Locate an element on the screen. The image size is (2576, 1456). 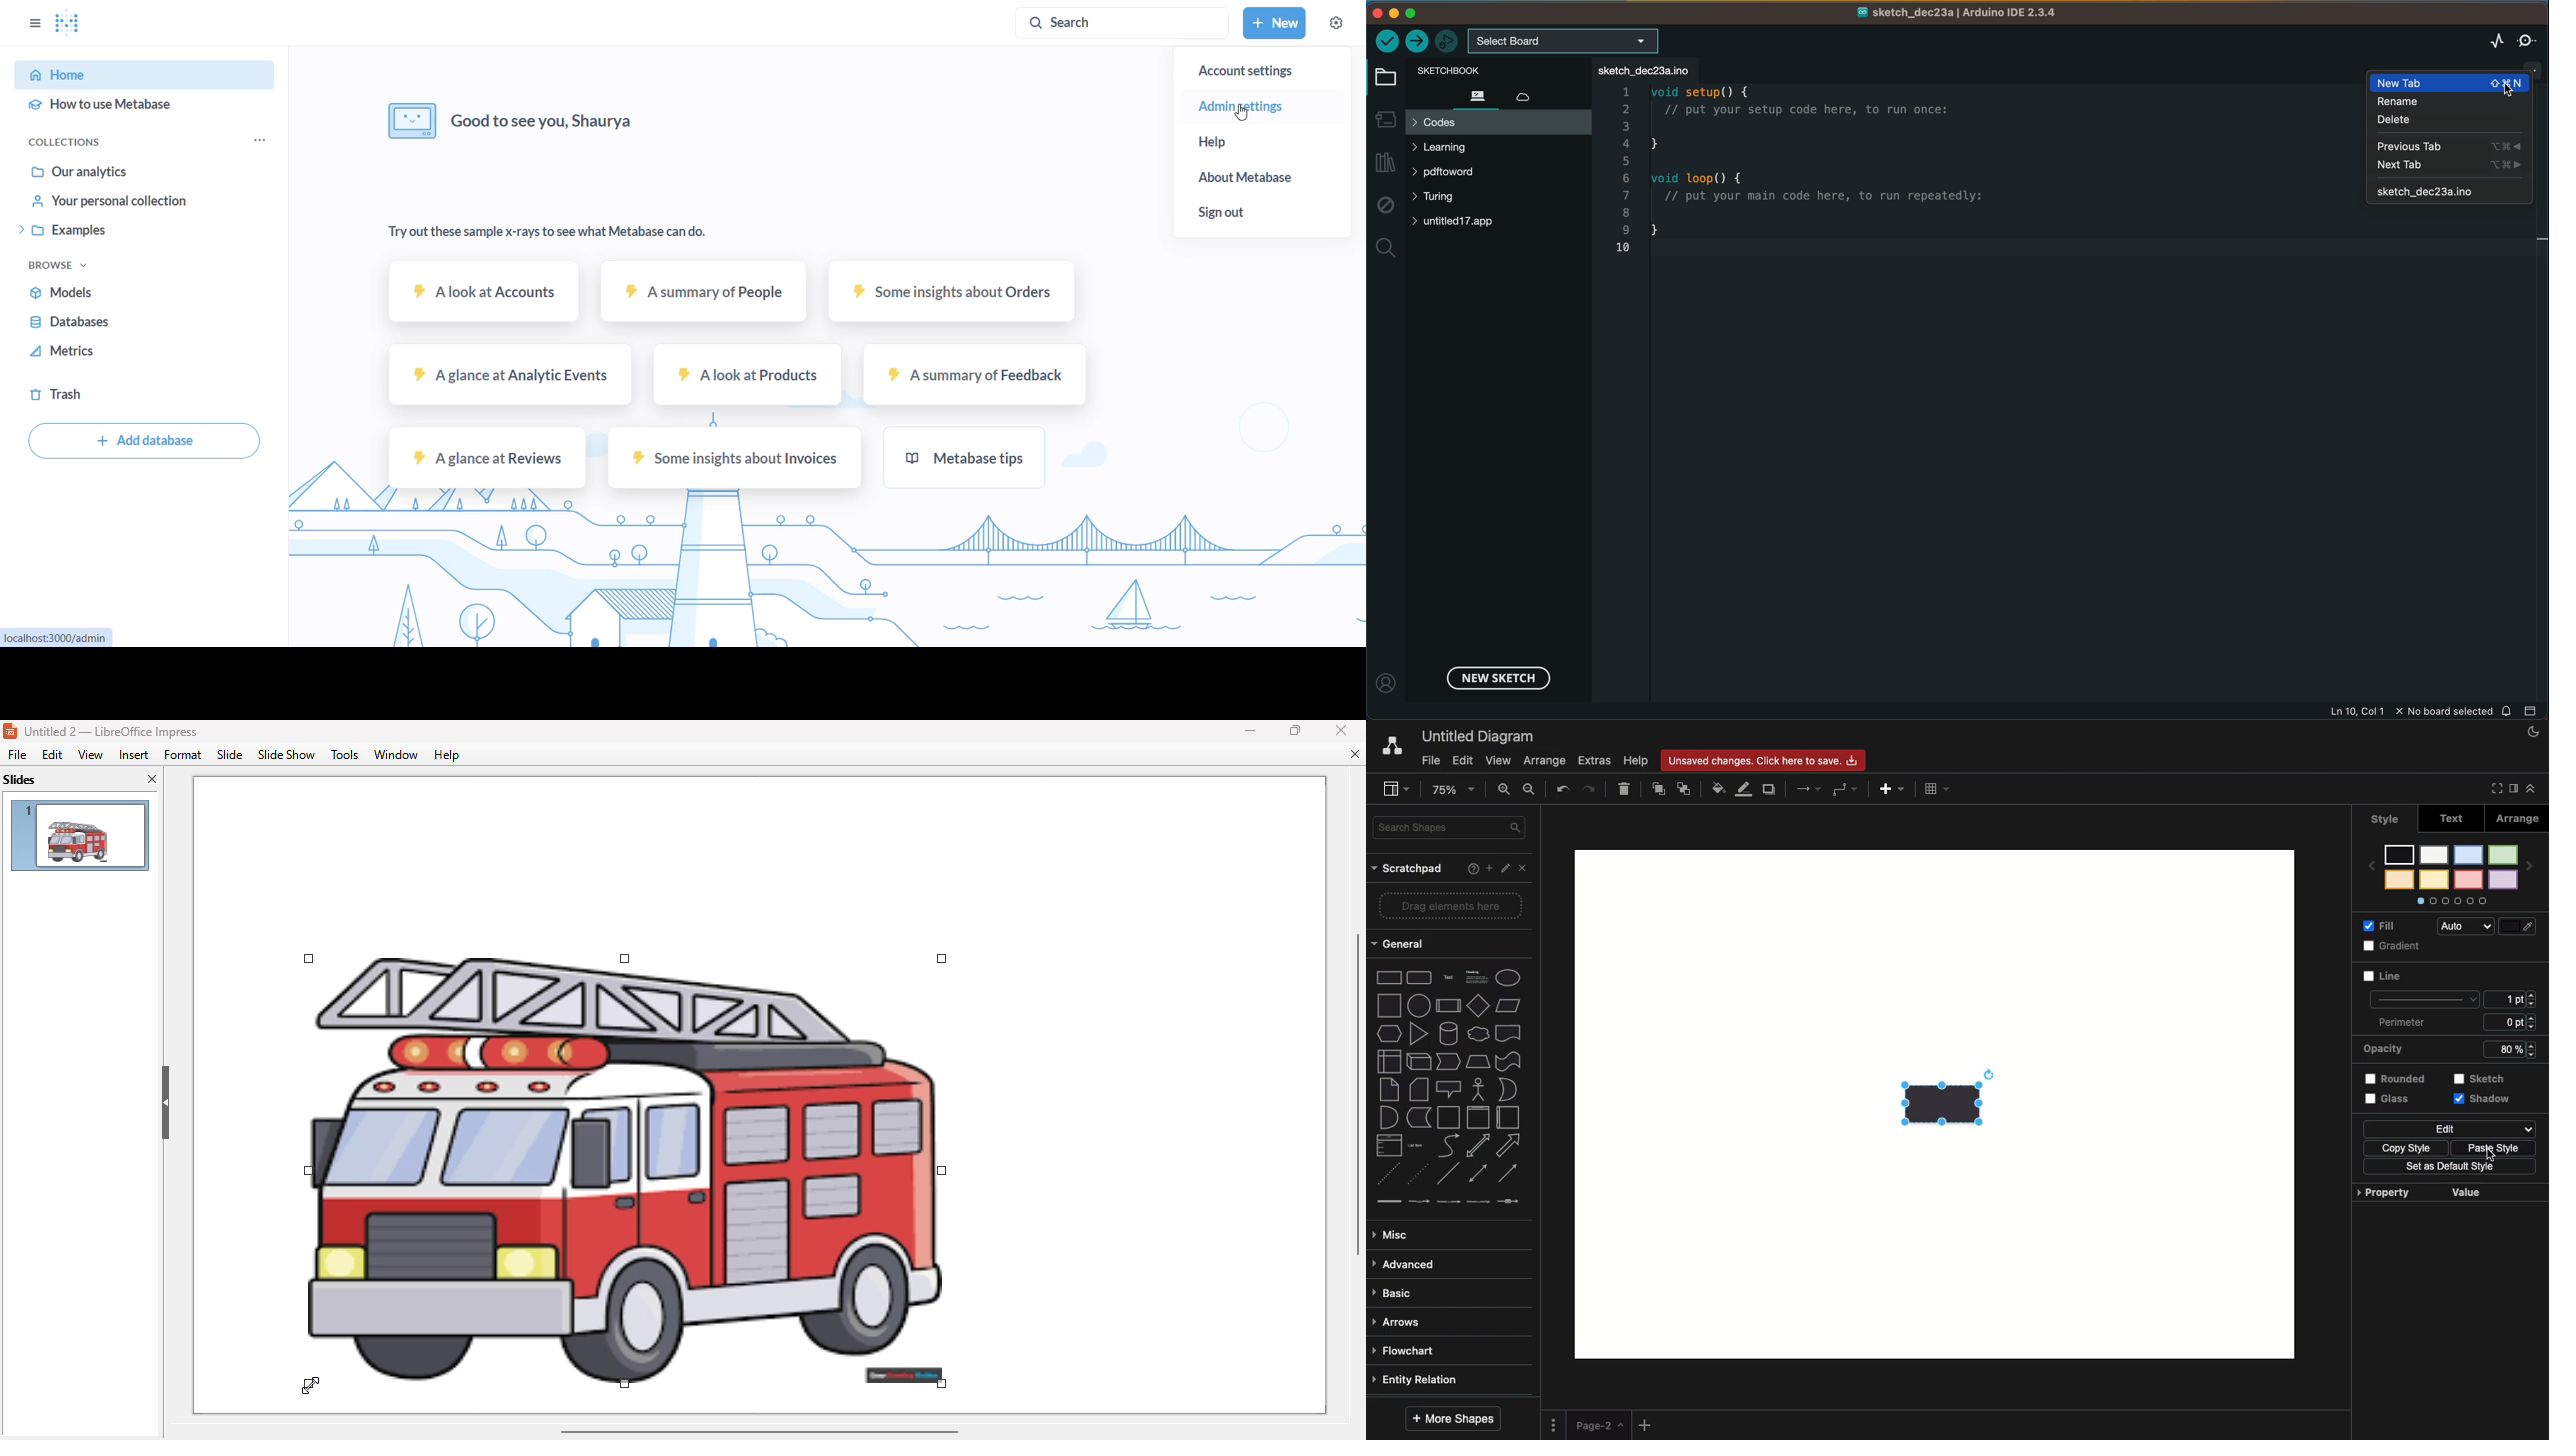
card is located at coordinates (1417, 1088).